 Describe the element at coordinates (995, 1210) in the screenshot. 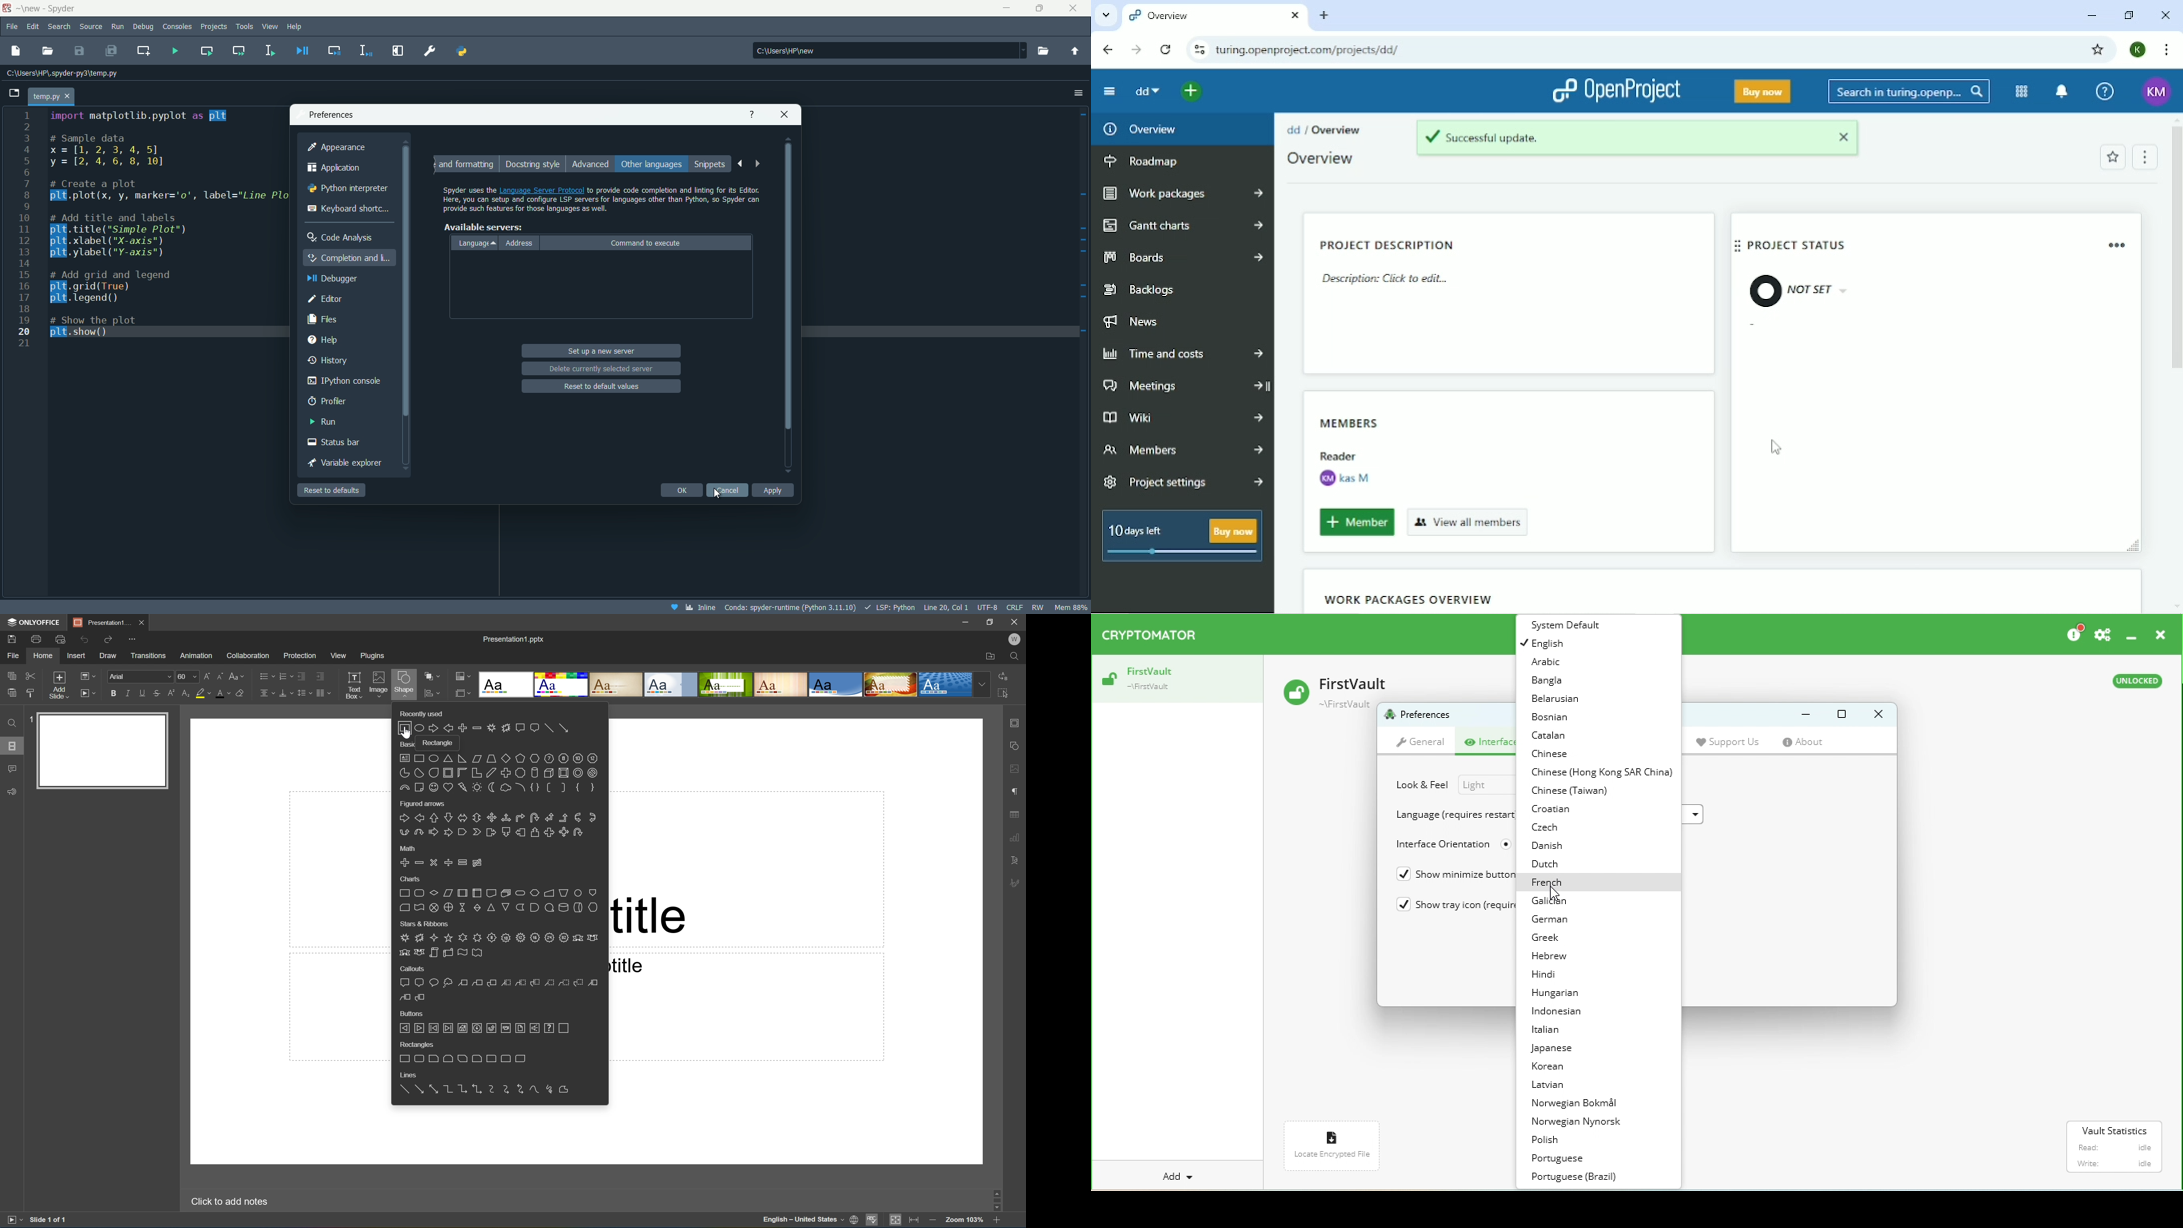

I see `Scroll Down` at that location.